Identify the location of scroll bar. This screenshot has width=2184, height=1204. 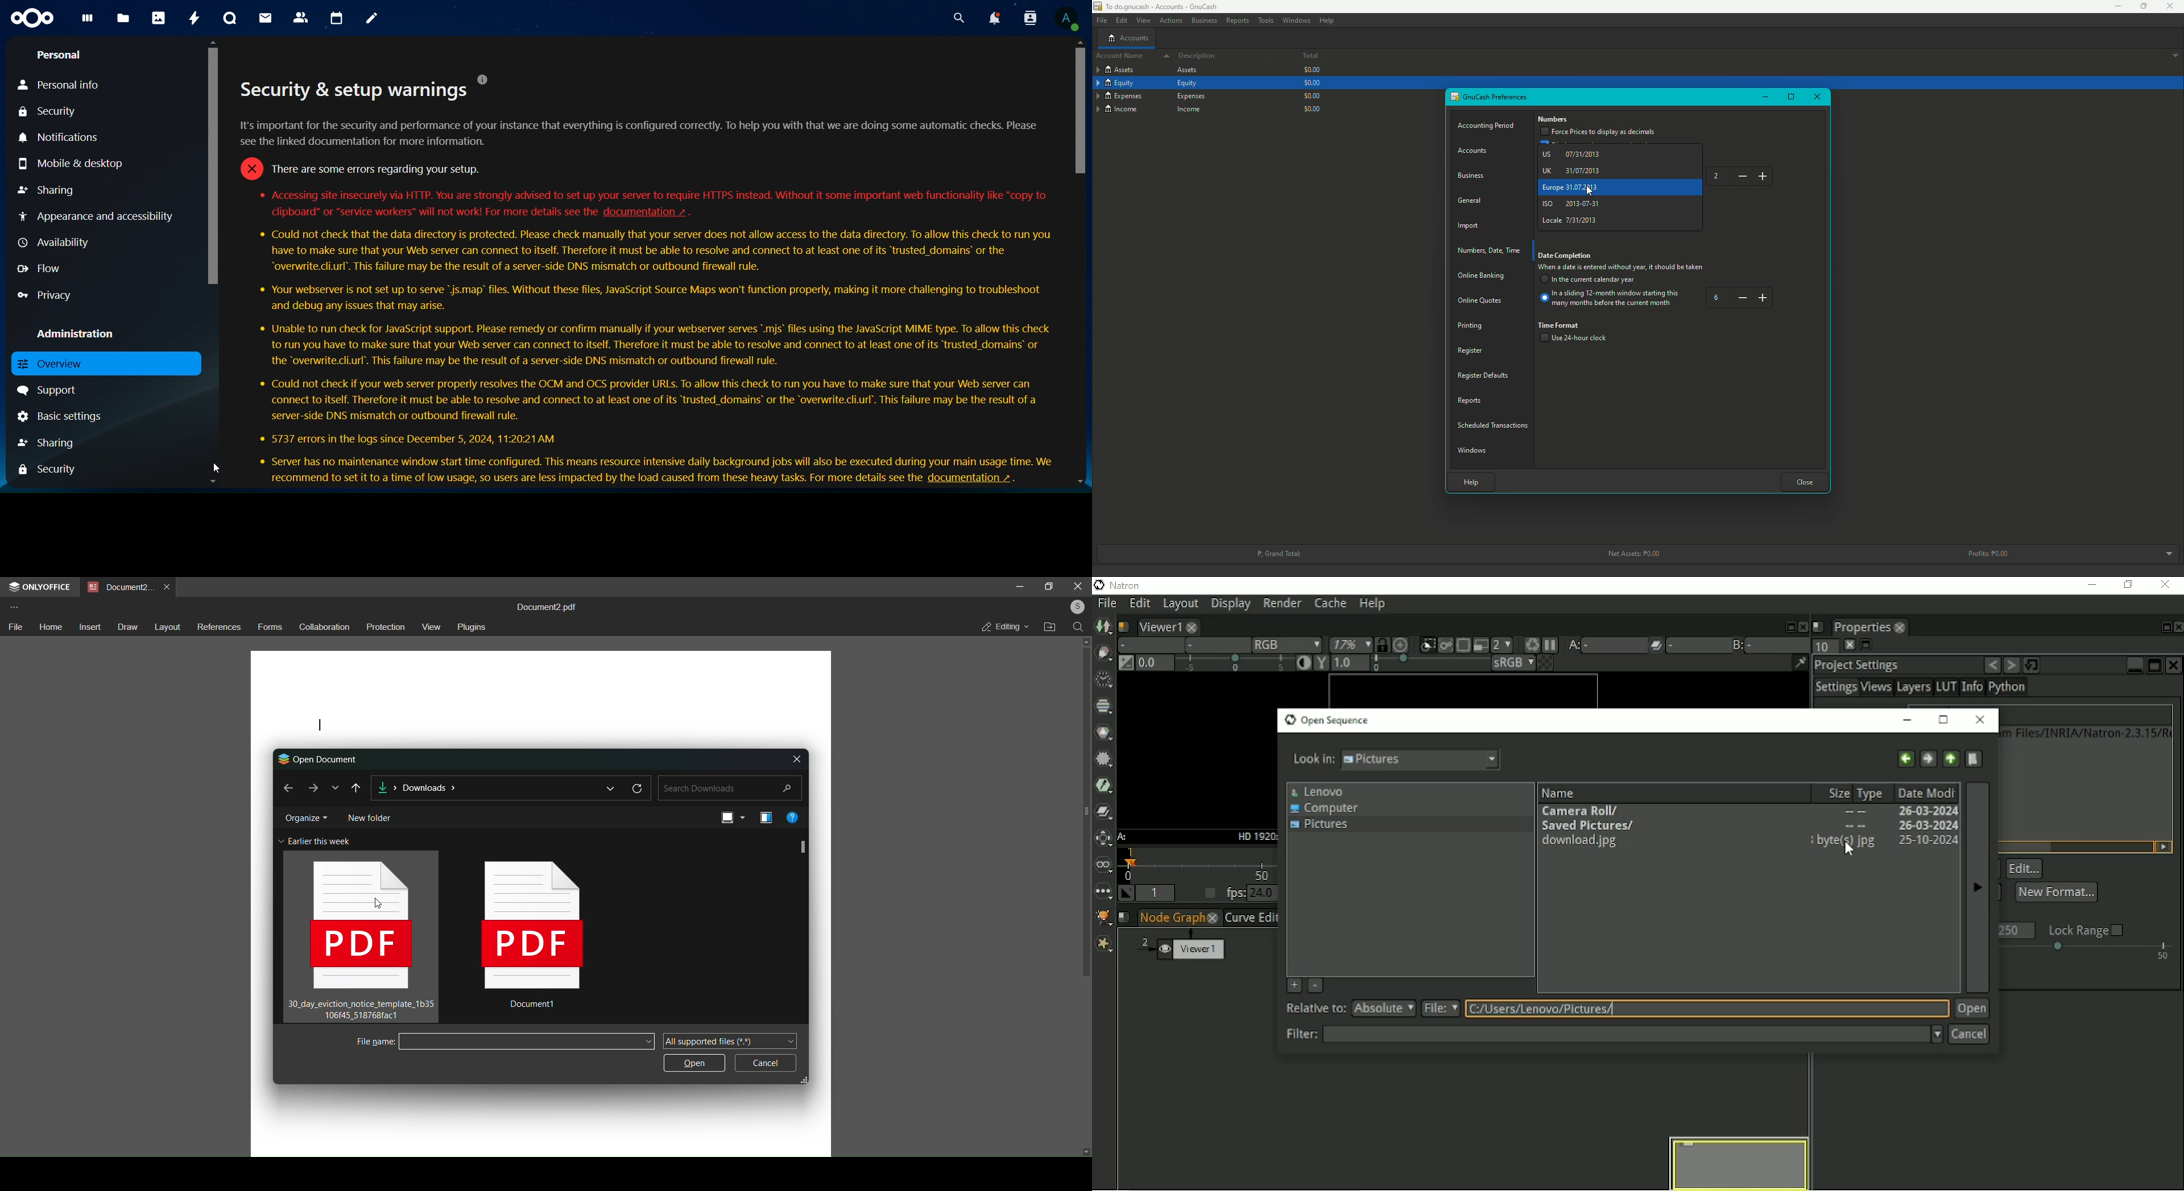
(803, 846).